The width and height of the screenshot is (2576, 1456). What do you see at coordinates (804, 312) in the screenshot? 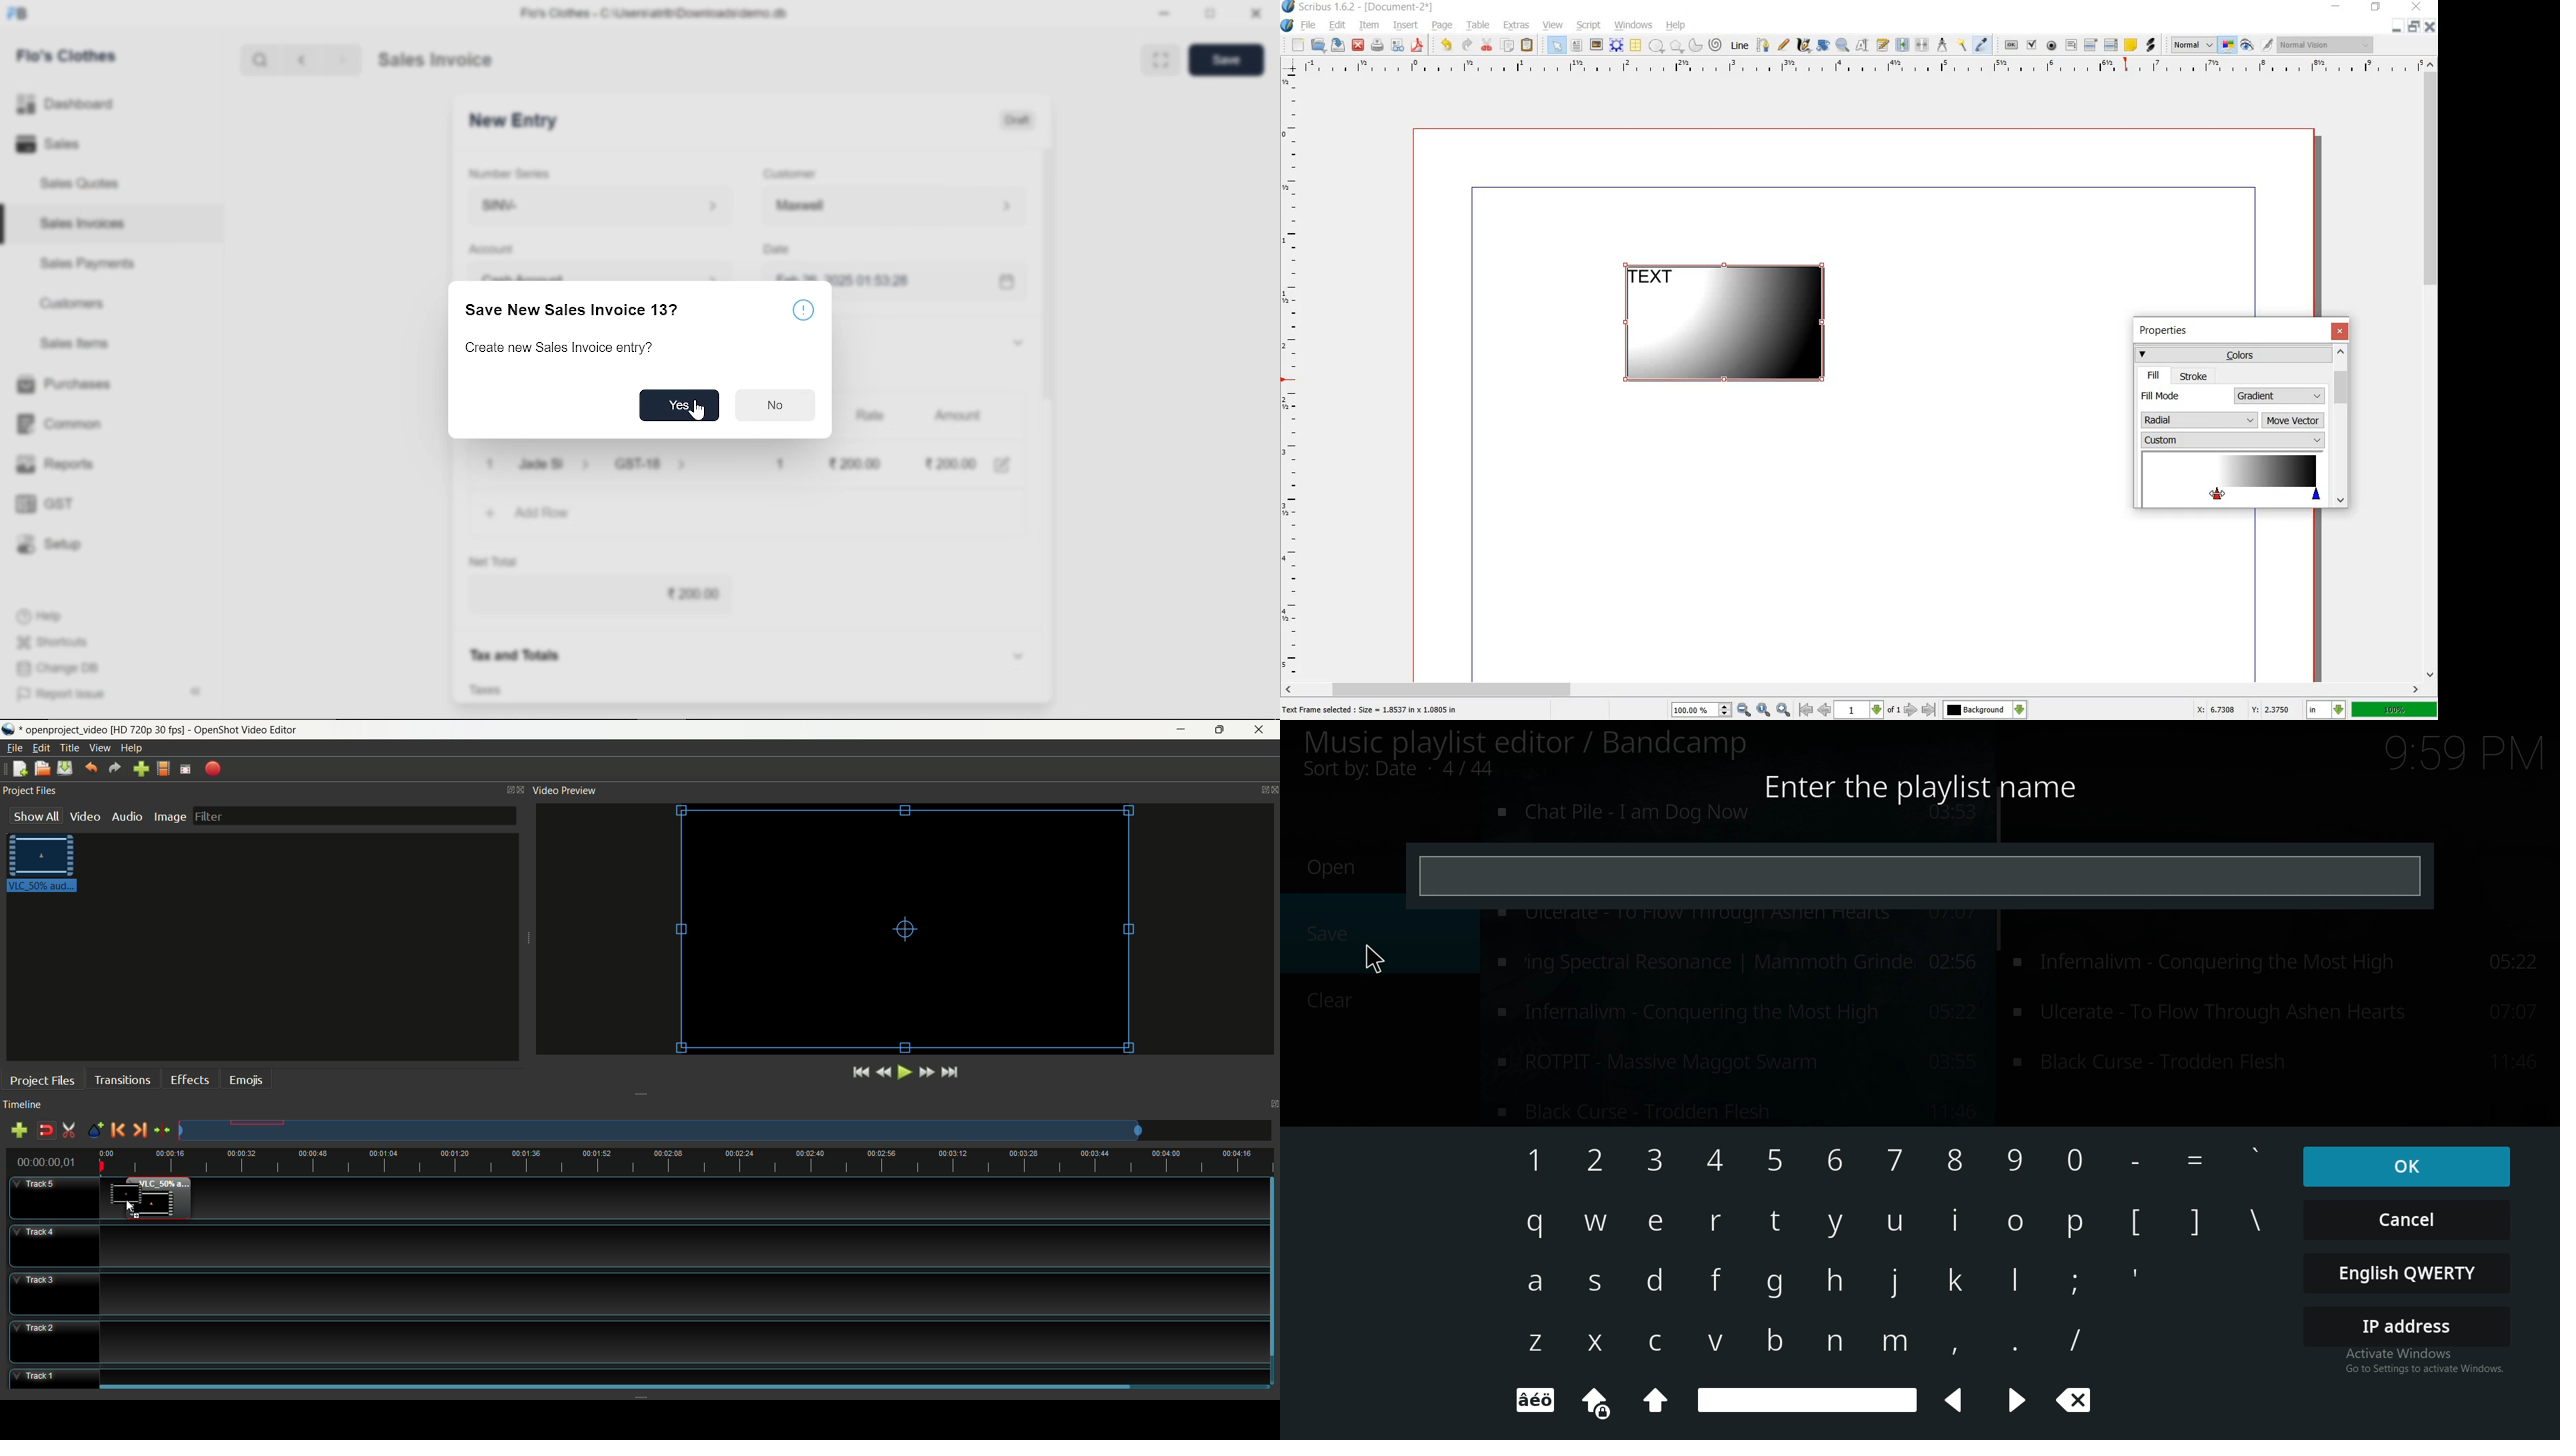
I see `info` at bounding box center [804, 312].